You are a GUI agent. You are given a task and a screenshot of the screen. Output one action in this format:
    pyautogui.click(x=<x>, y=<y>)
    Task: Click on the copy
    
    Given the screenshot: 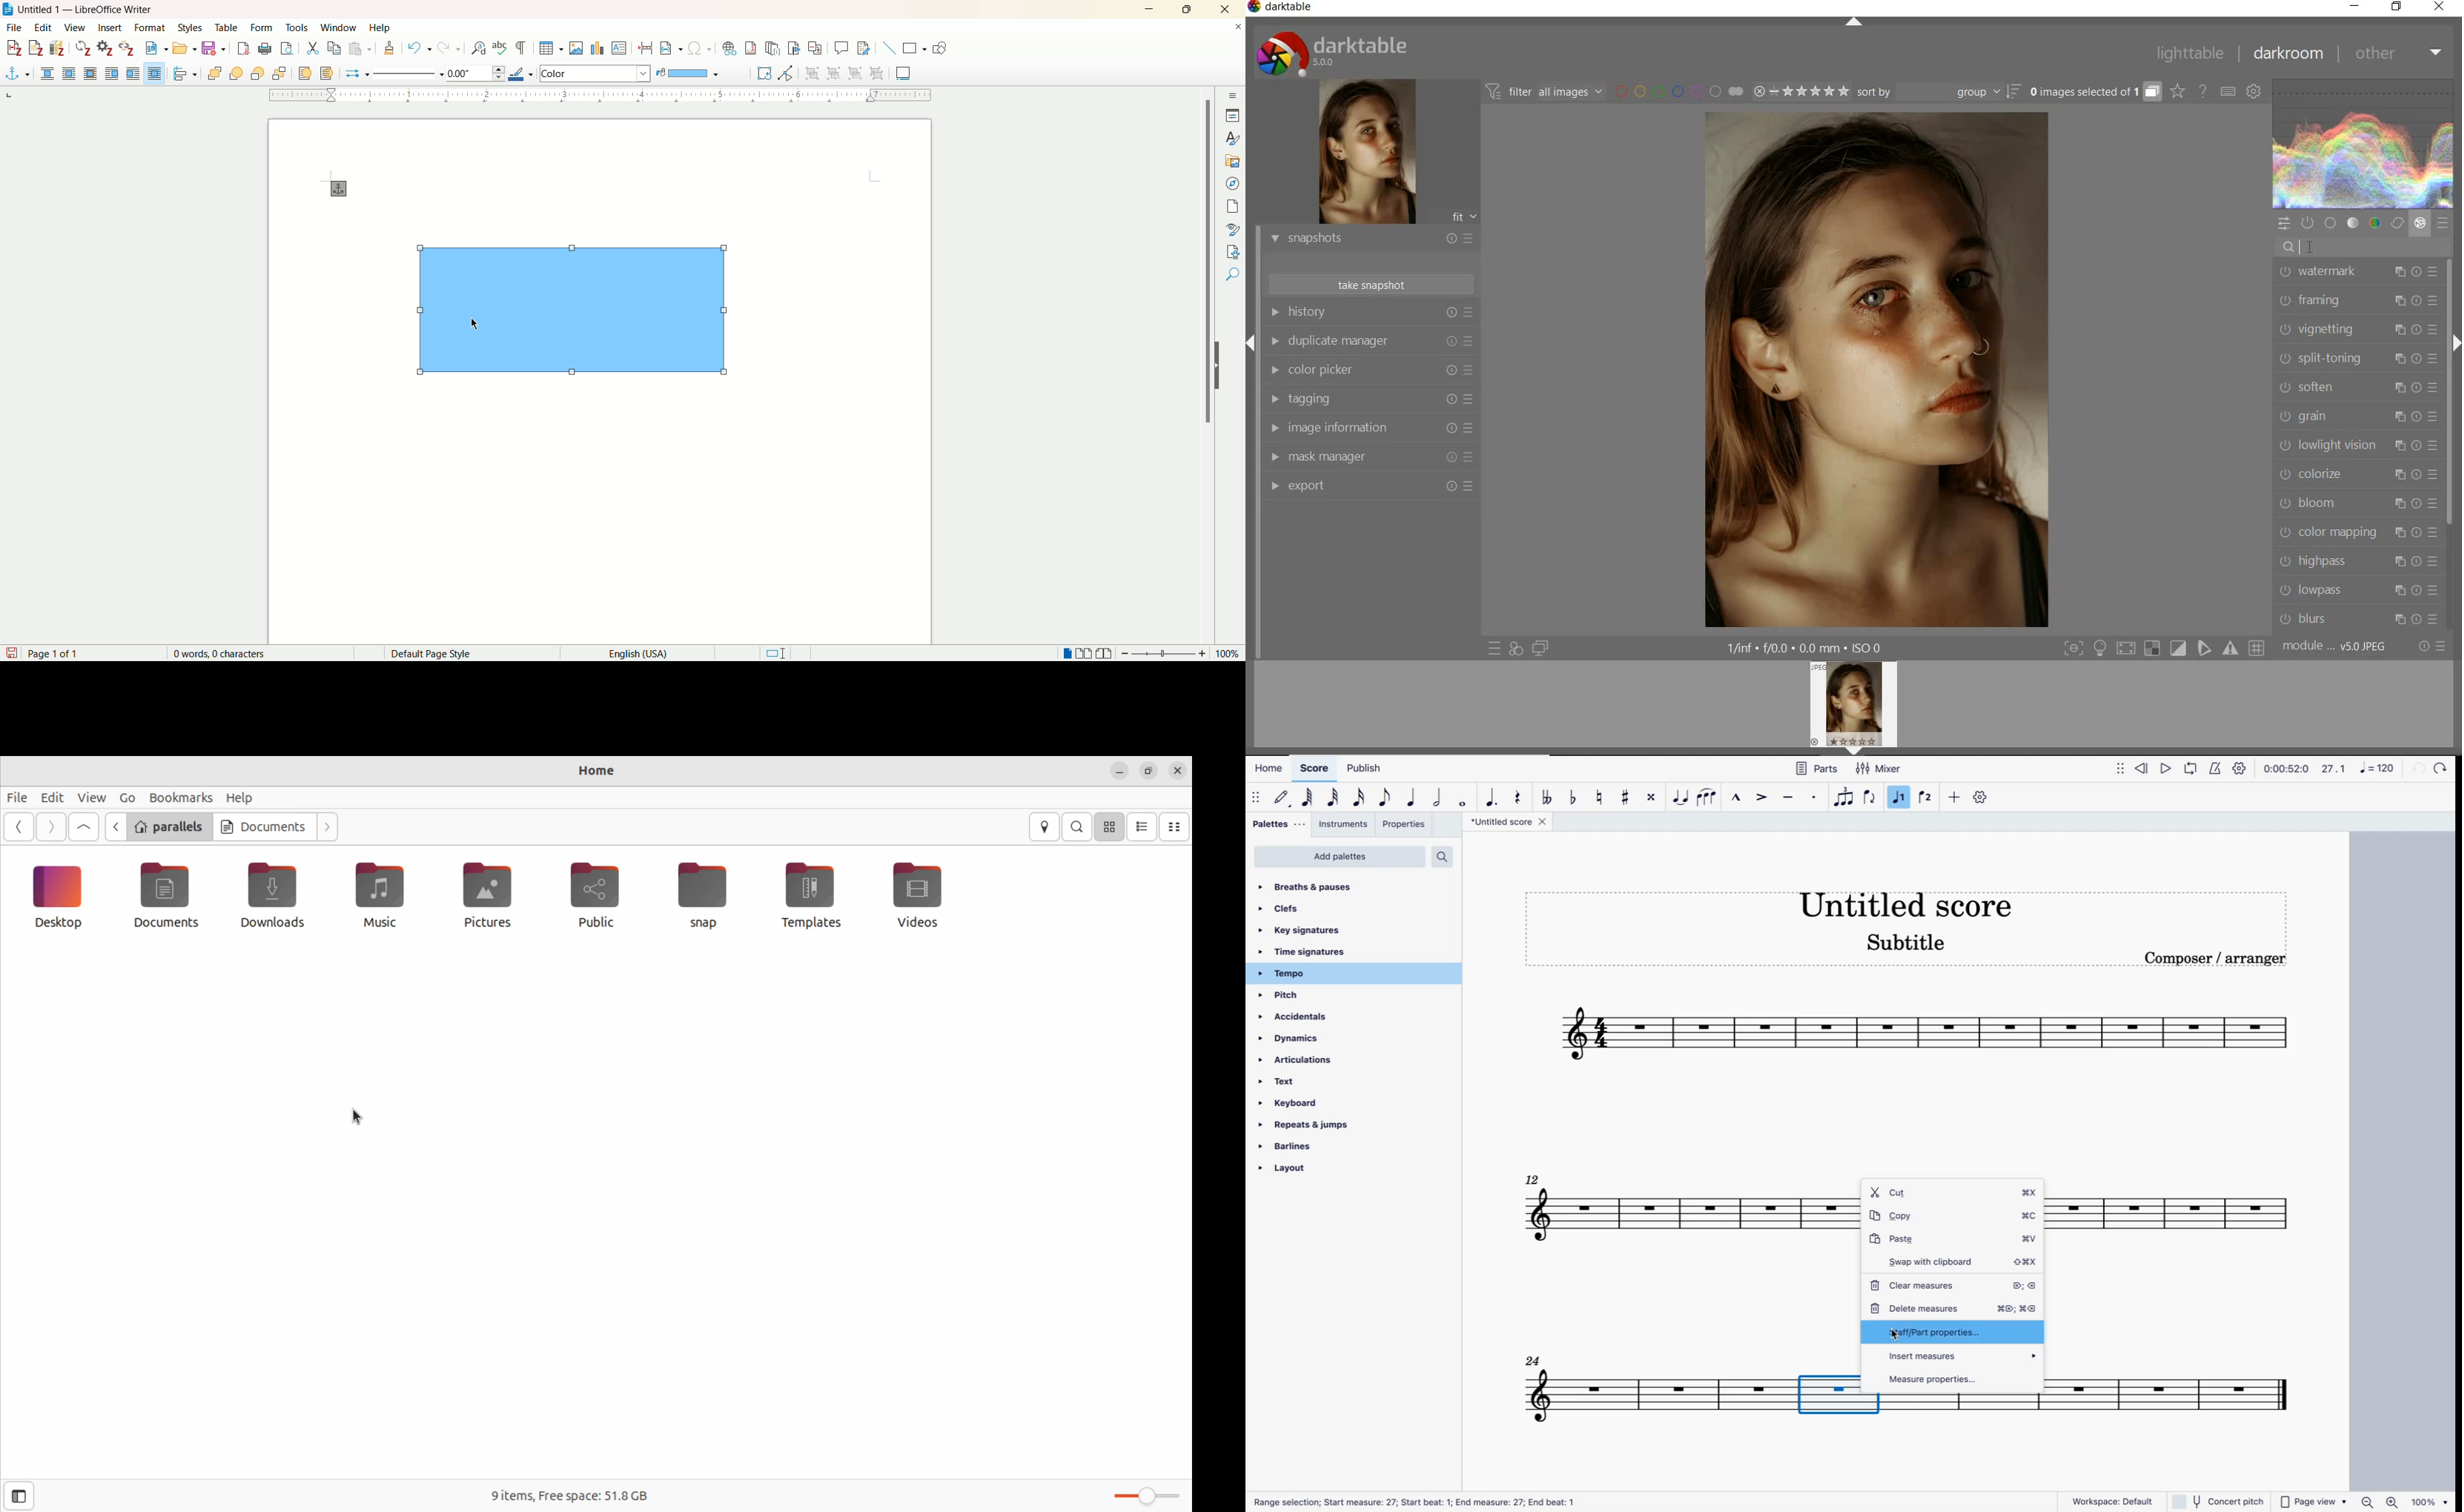 What is the action you would take?
    pyautogui.click(x=334, y=48)
    